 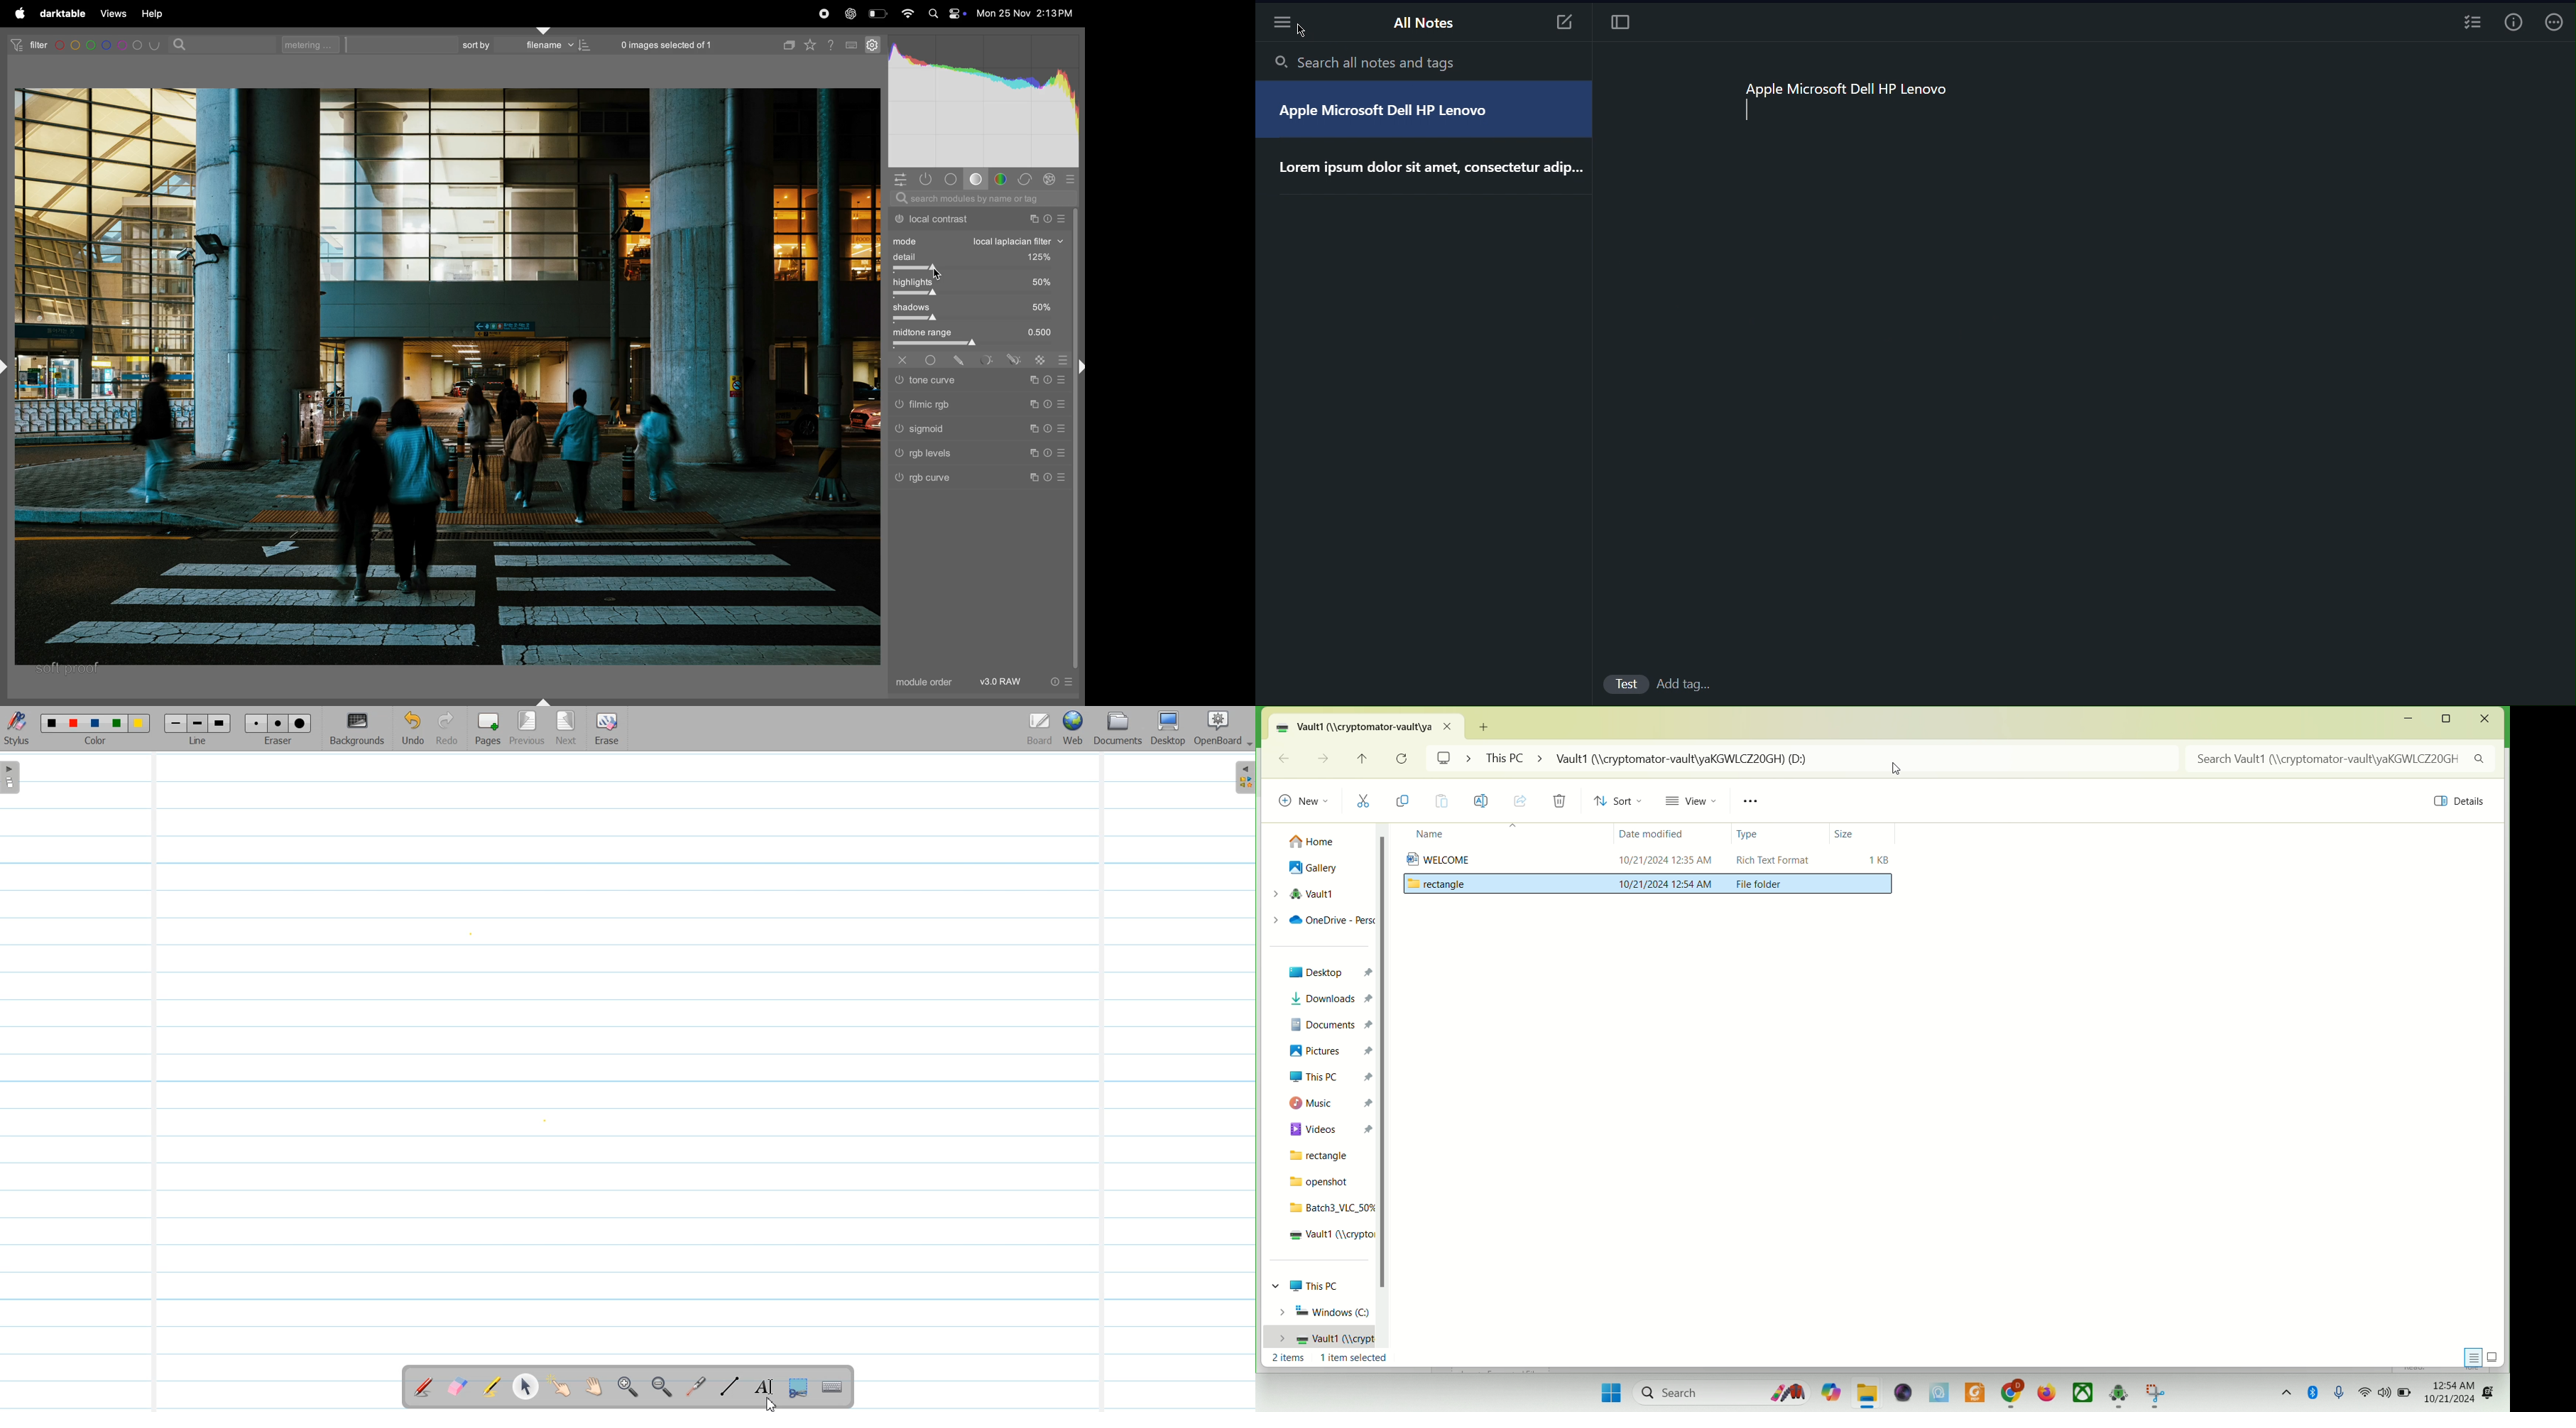 What do you see at coordinates (1049, 477) in the screenshot?
I see `reset` at bounding box center [1049, 477].